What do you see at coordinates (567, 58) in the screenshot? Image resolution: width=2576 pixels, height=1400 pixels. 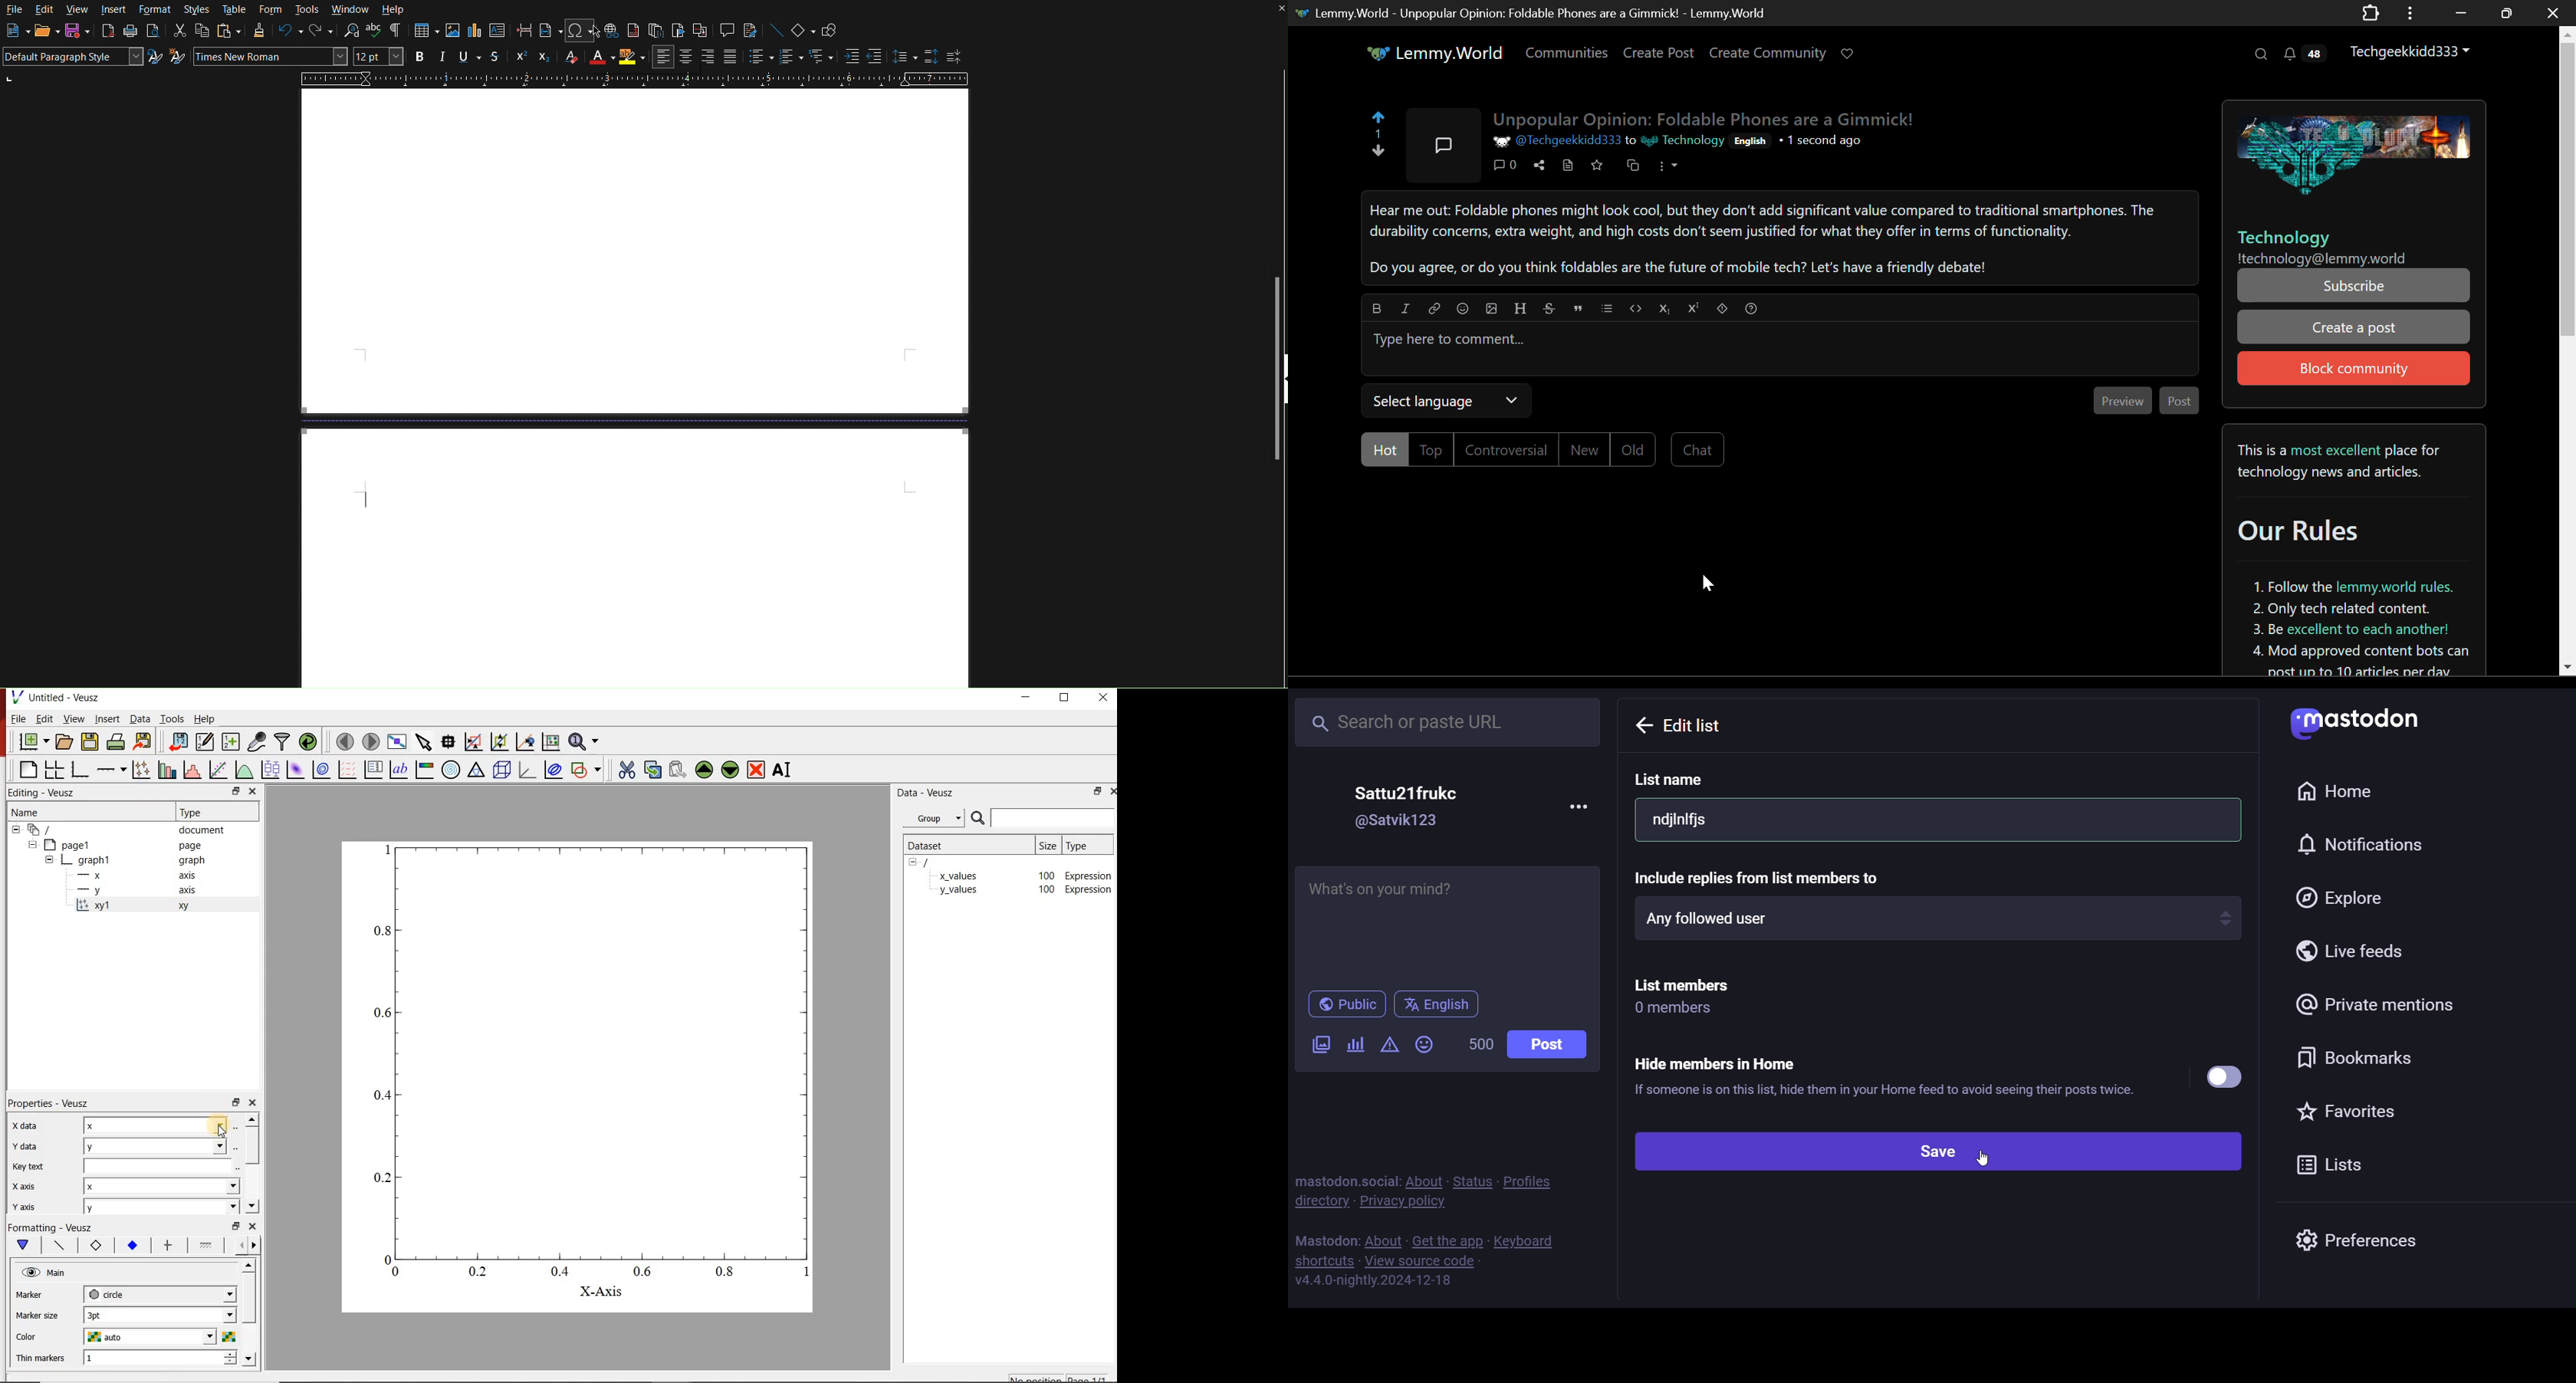 I see `Remove Formatting` at bounding box center [567, 58].